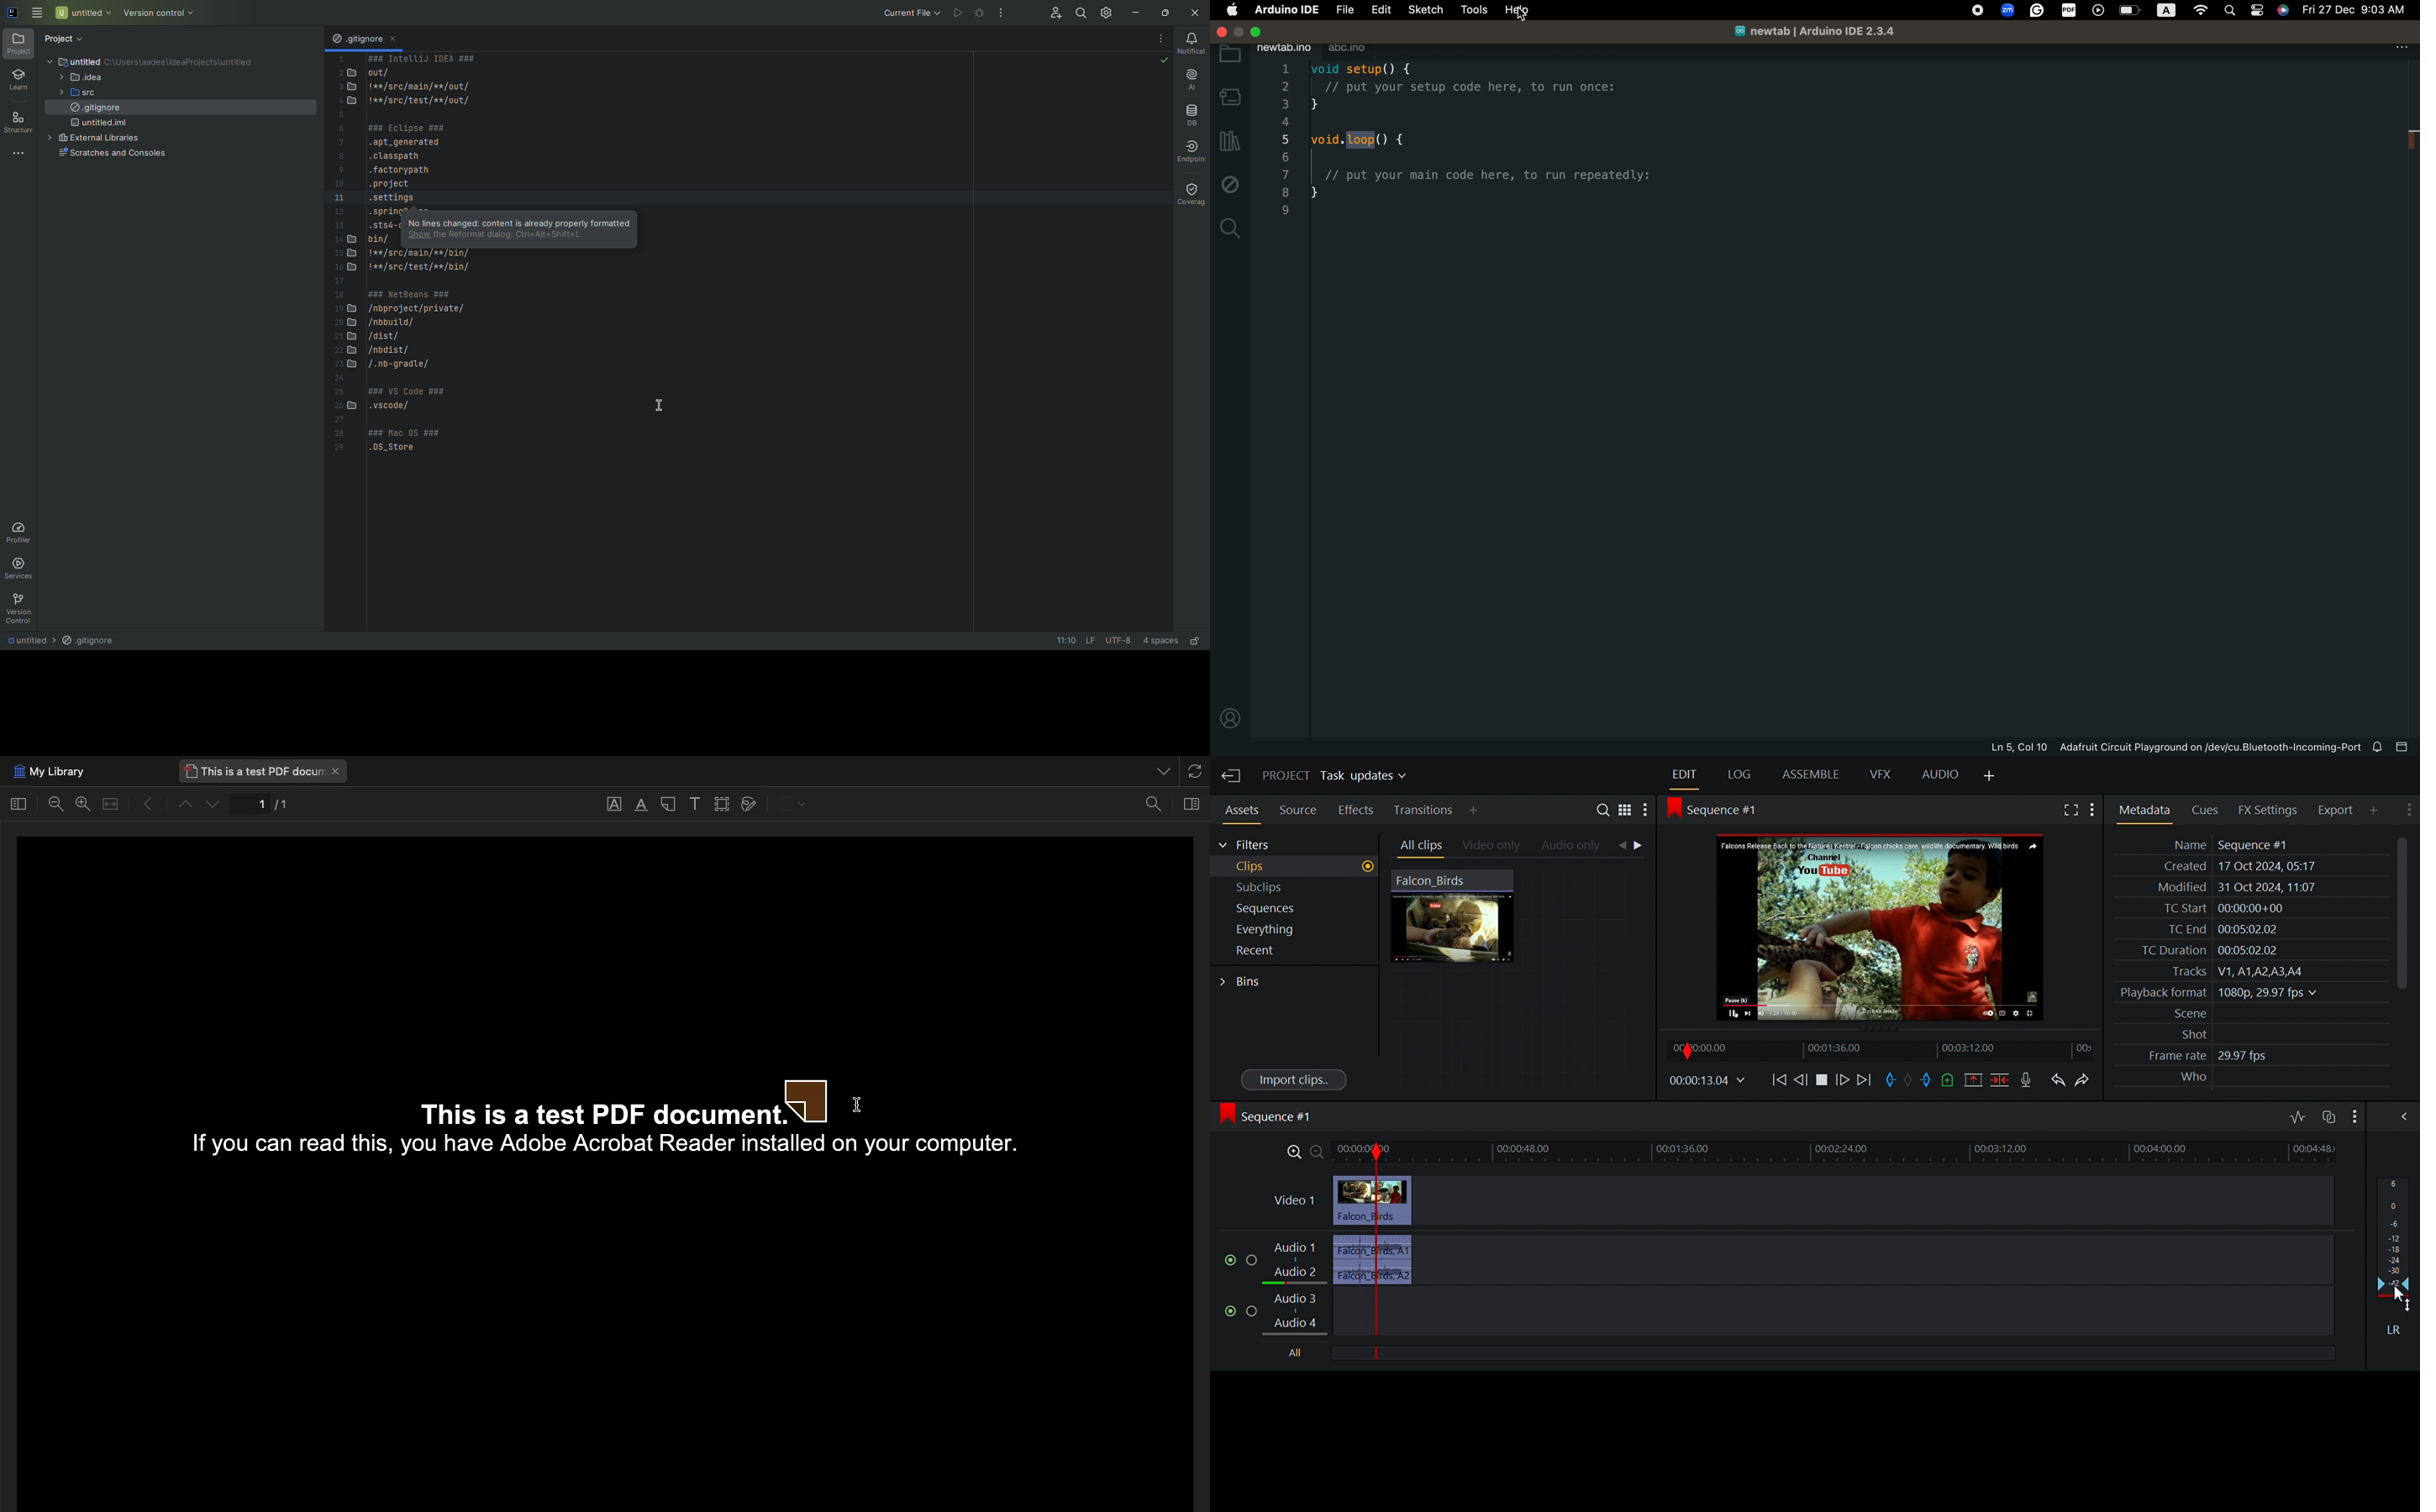 The height and width of the screenshot is (1512, 2436). Describe the element at coordinates (2373, 809) in the screenshot. I see `Add Panel` at that location.